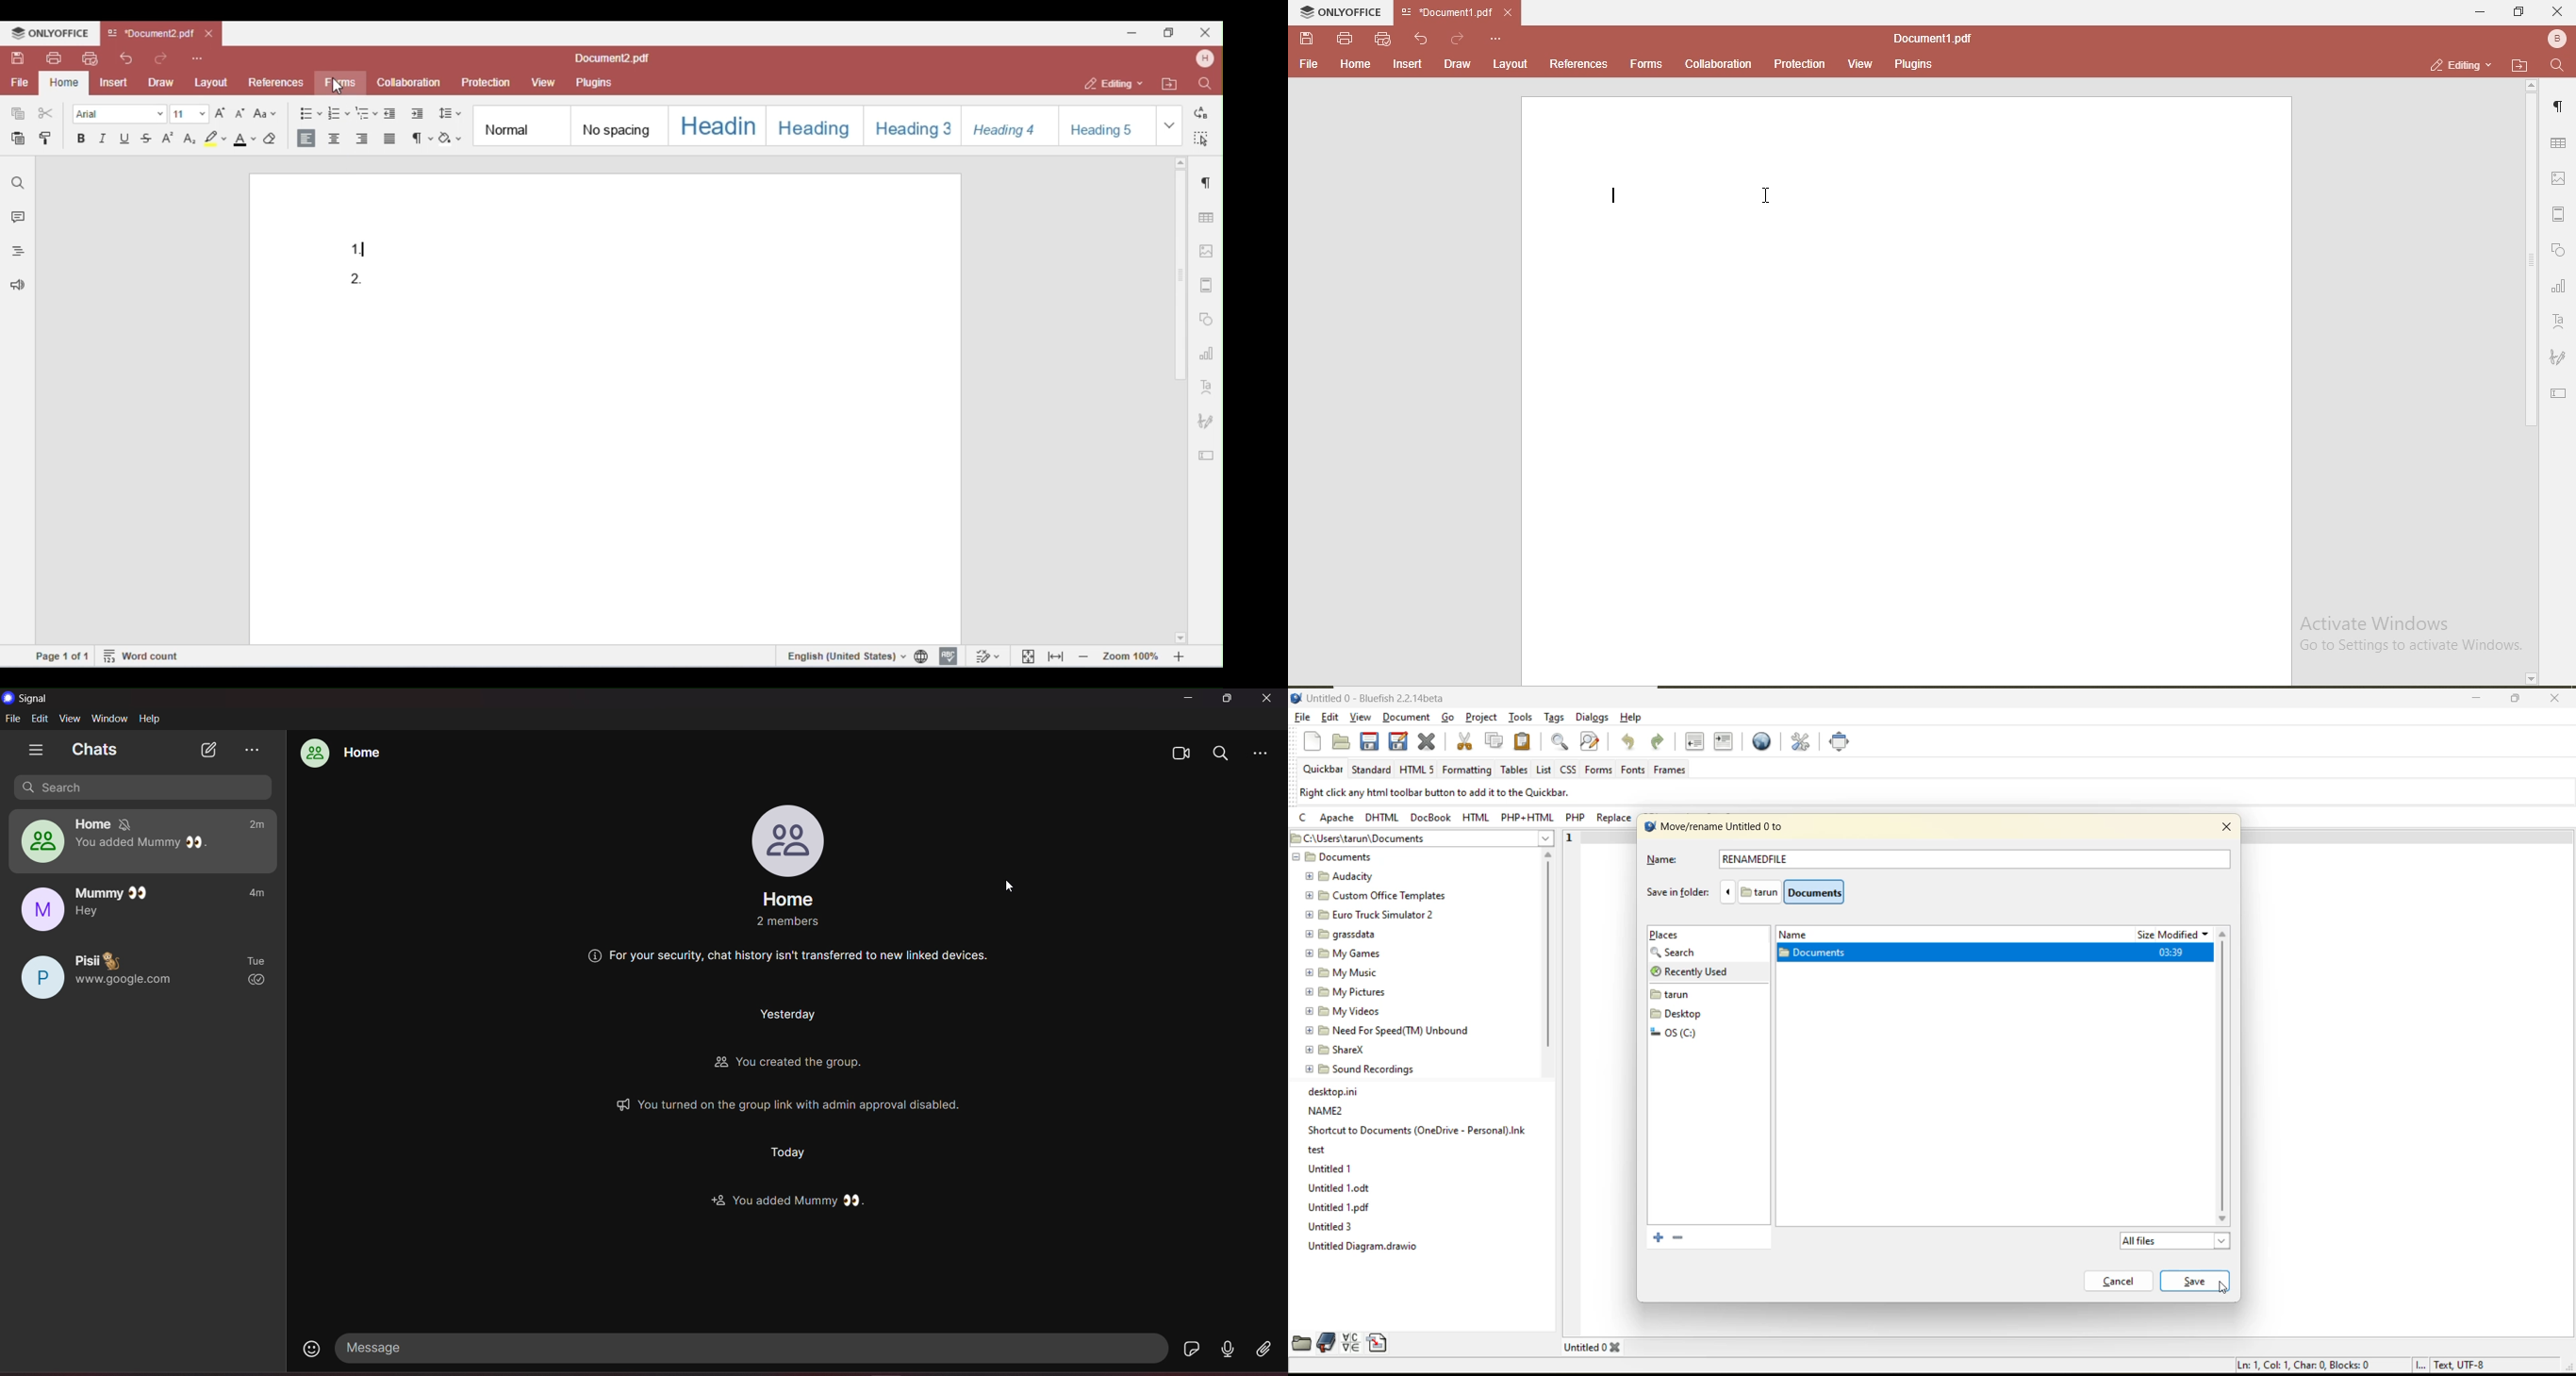  Describe the element at coordinates (1515, 772) in the screenshot. I see `tables` at that location.